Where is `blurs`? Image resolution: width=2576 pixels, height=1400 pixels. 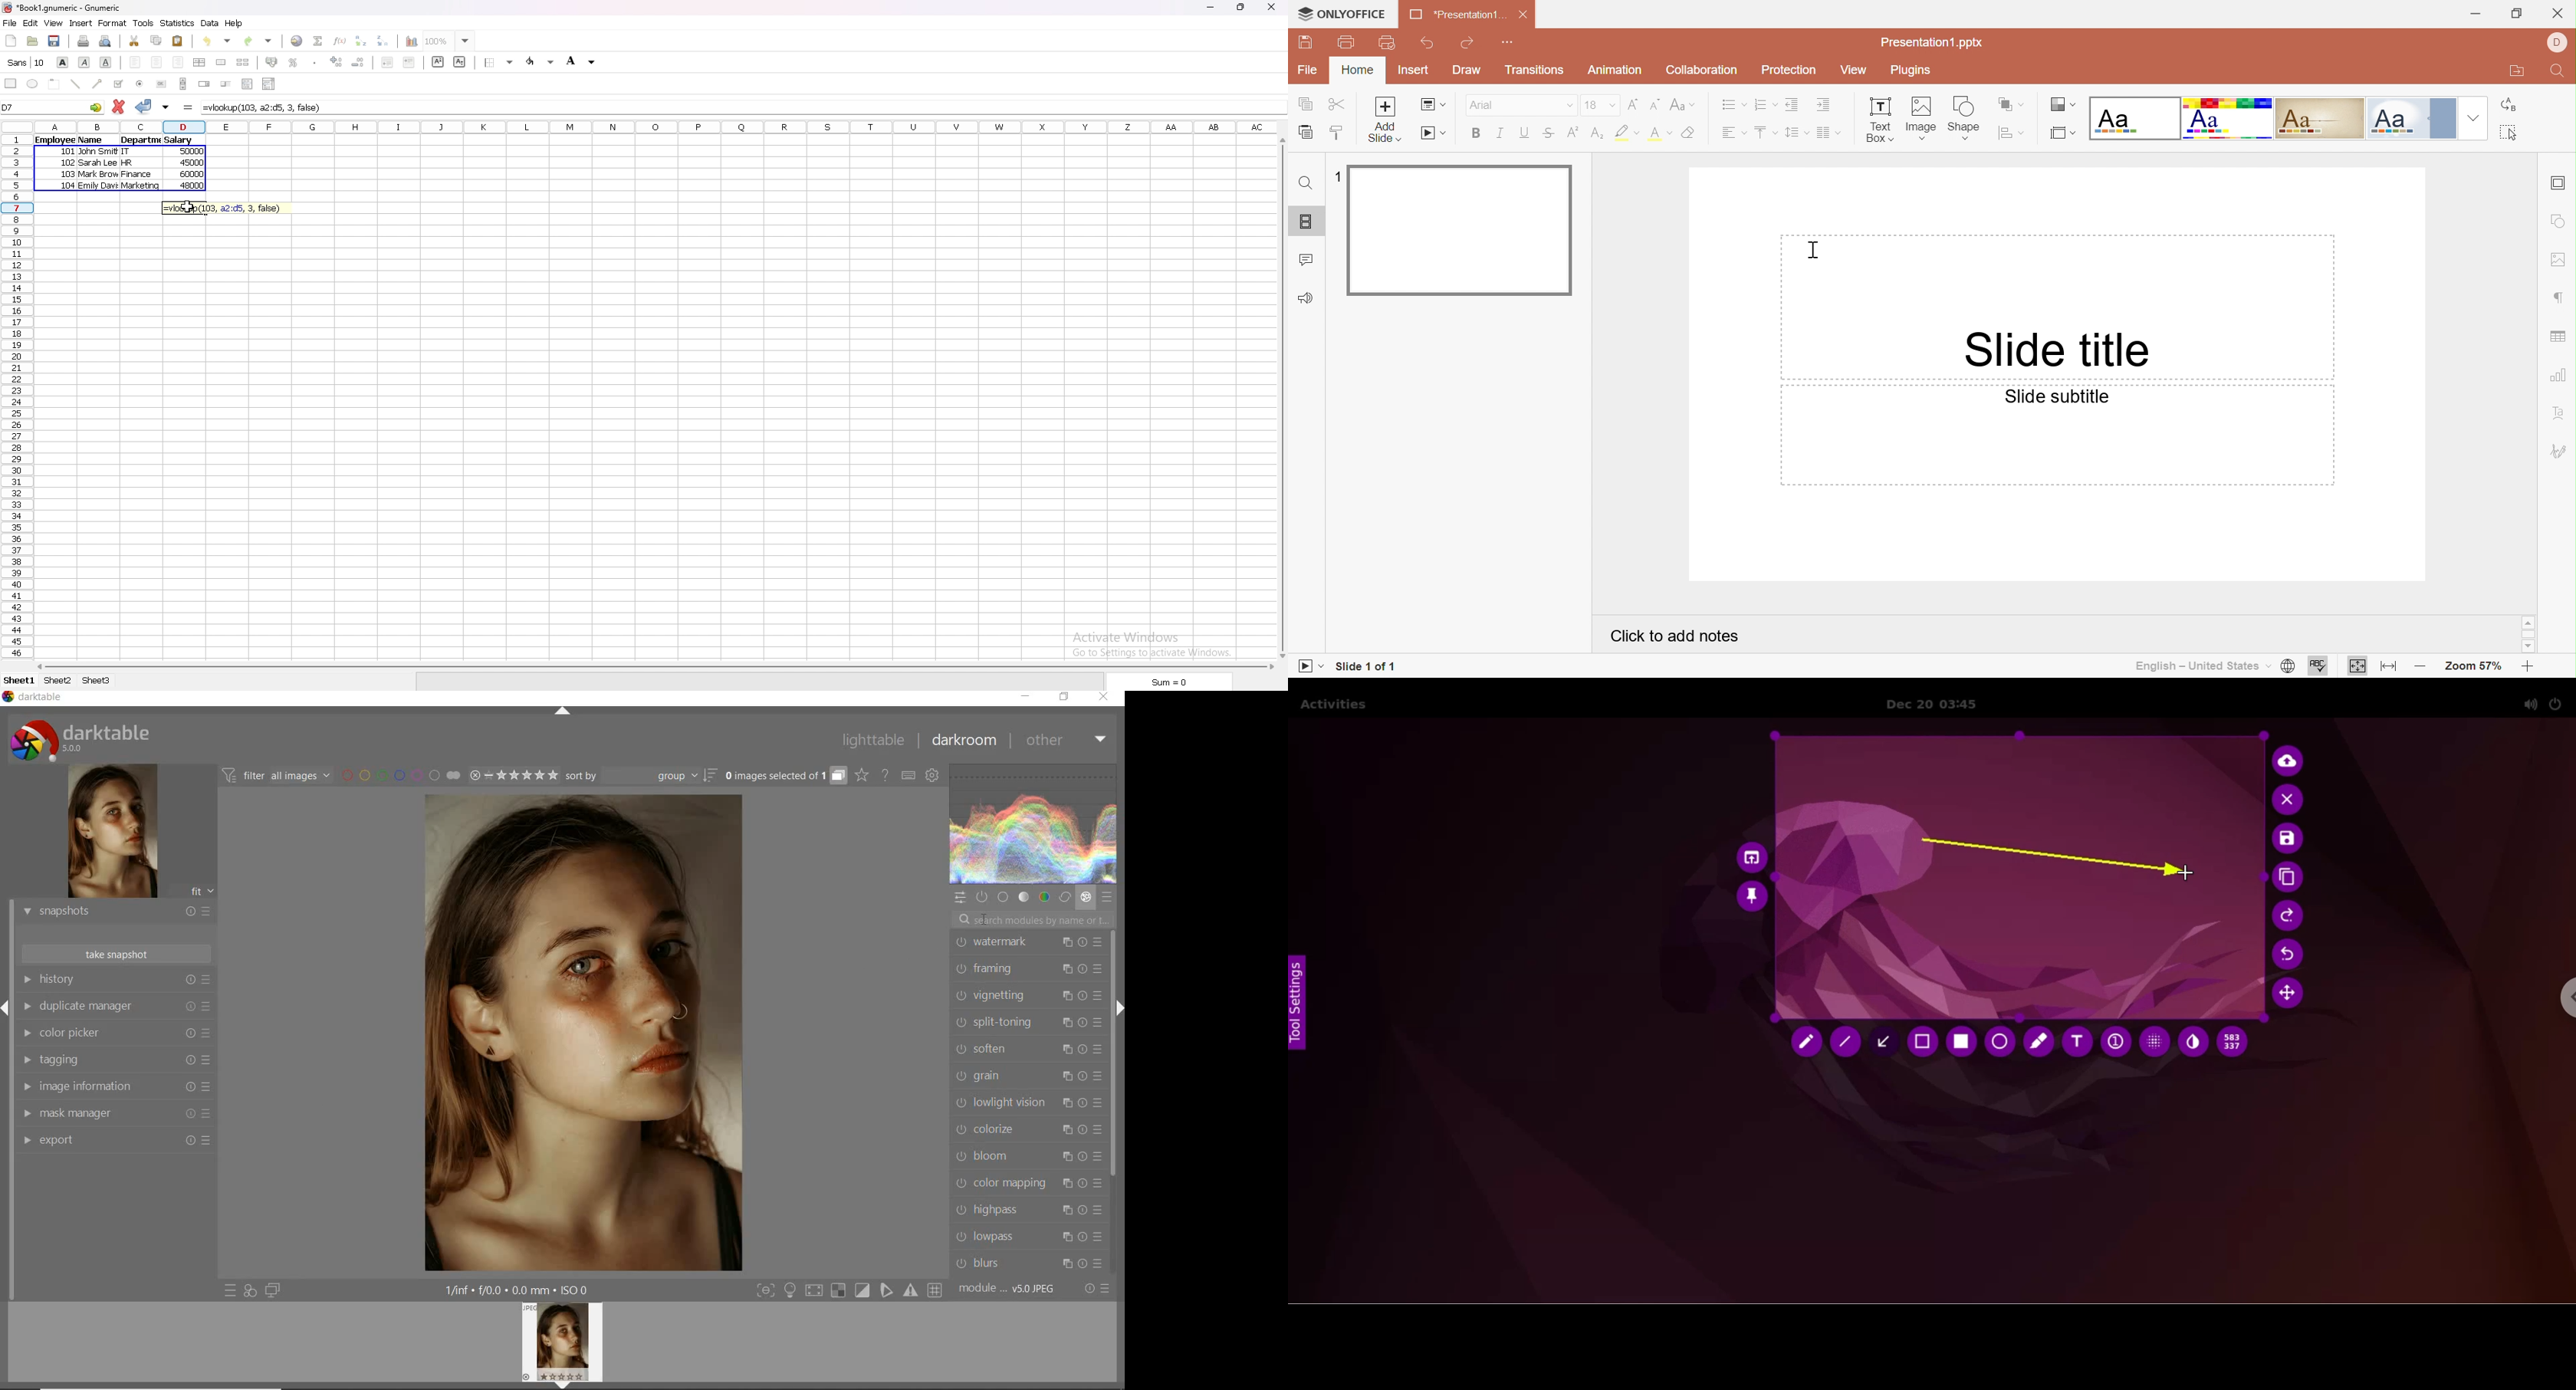
blurs is located at coordinates (1033, 1263).